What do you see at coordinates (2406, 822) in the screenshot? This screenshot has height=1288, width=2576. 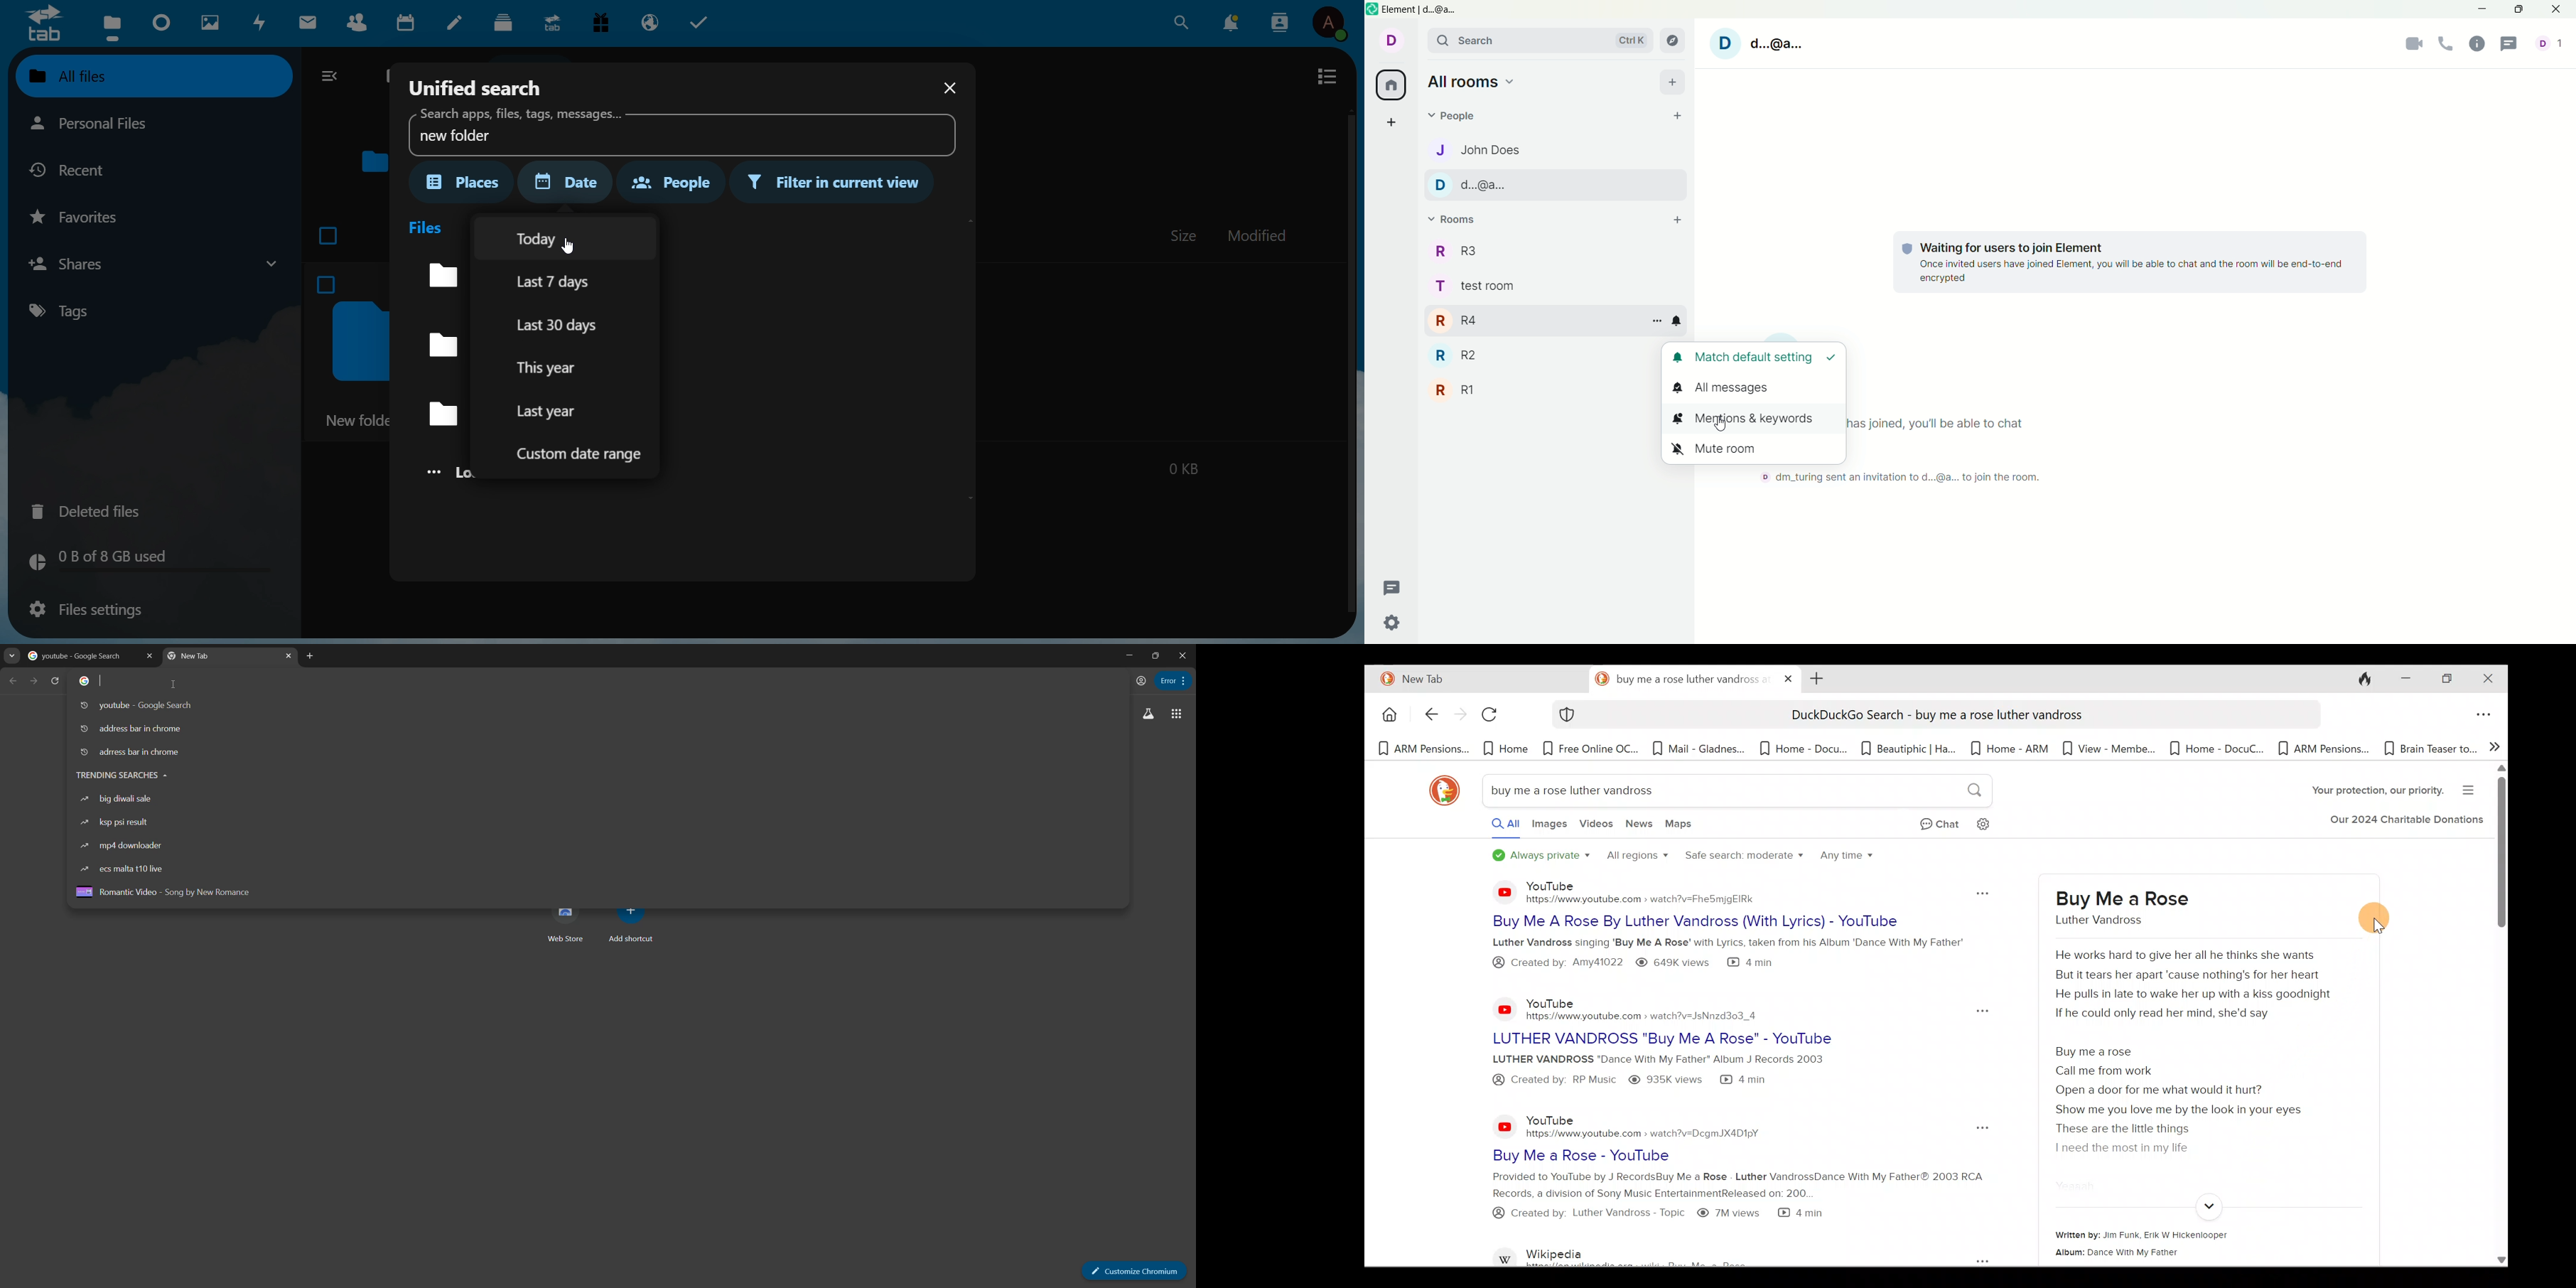 I see `Our 2024 Charitable Donations` at bounding box center [2406, 822].